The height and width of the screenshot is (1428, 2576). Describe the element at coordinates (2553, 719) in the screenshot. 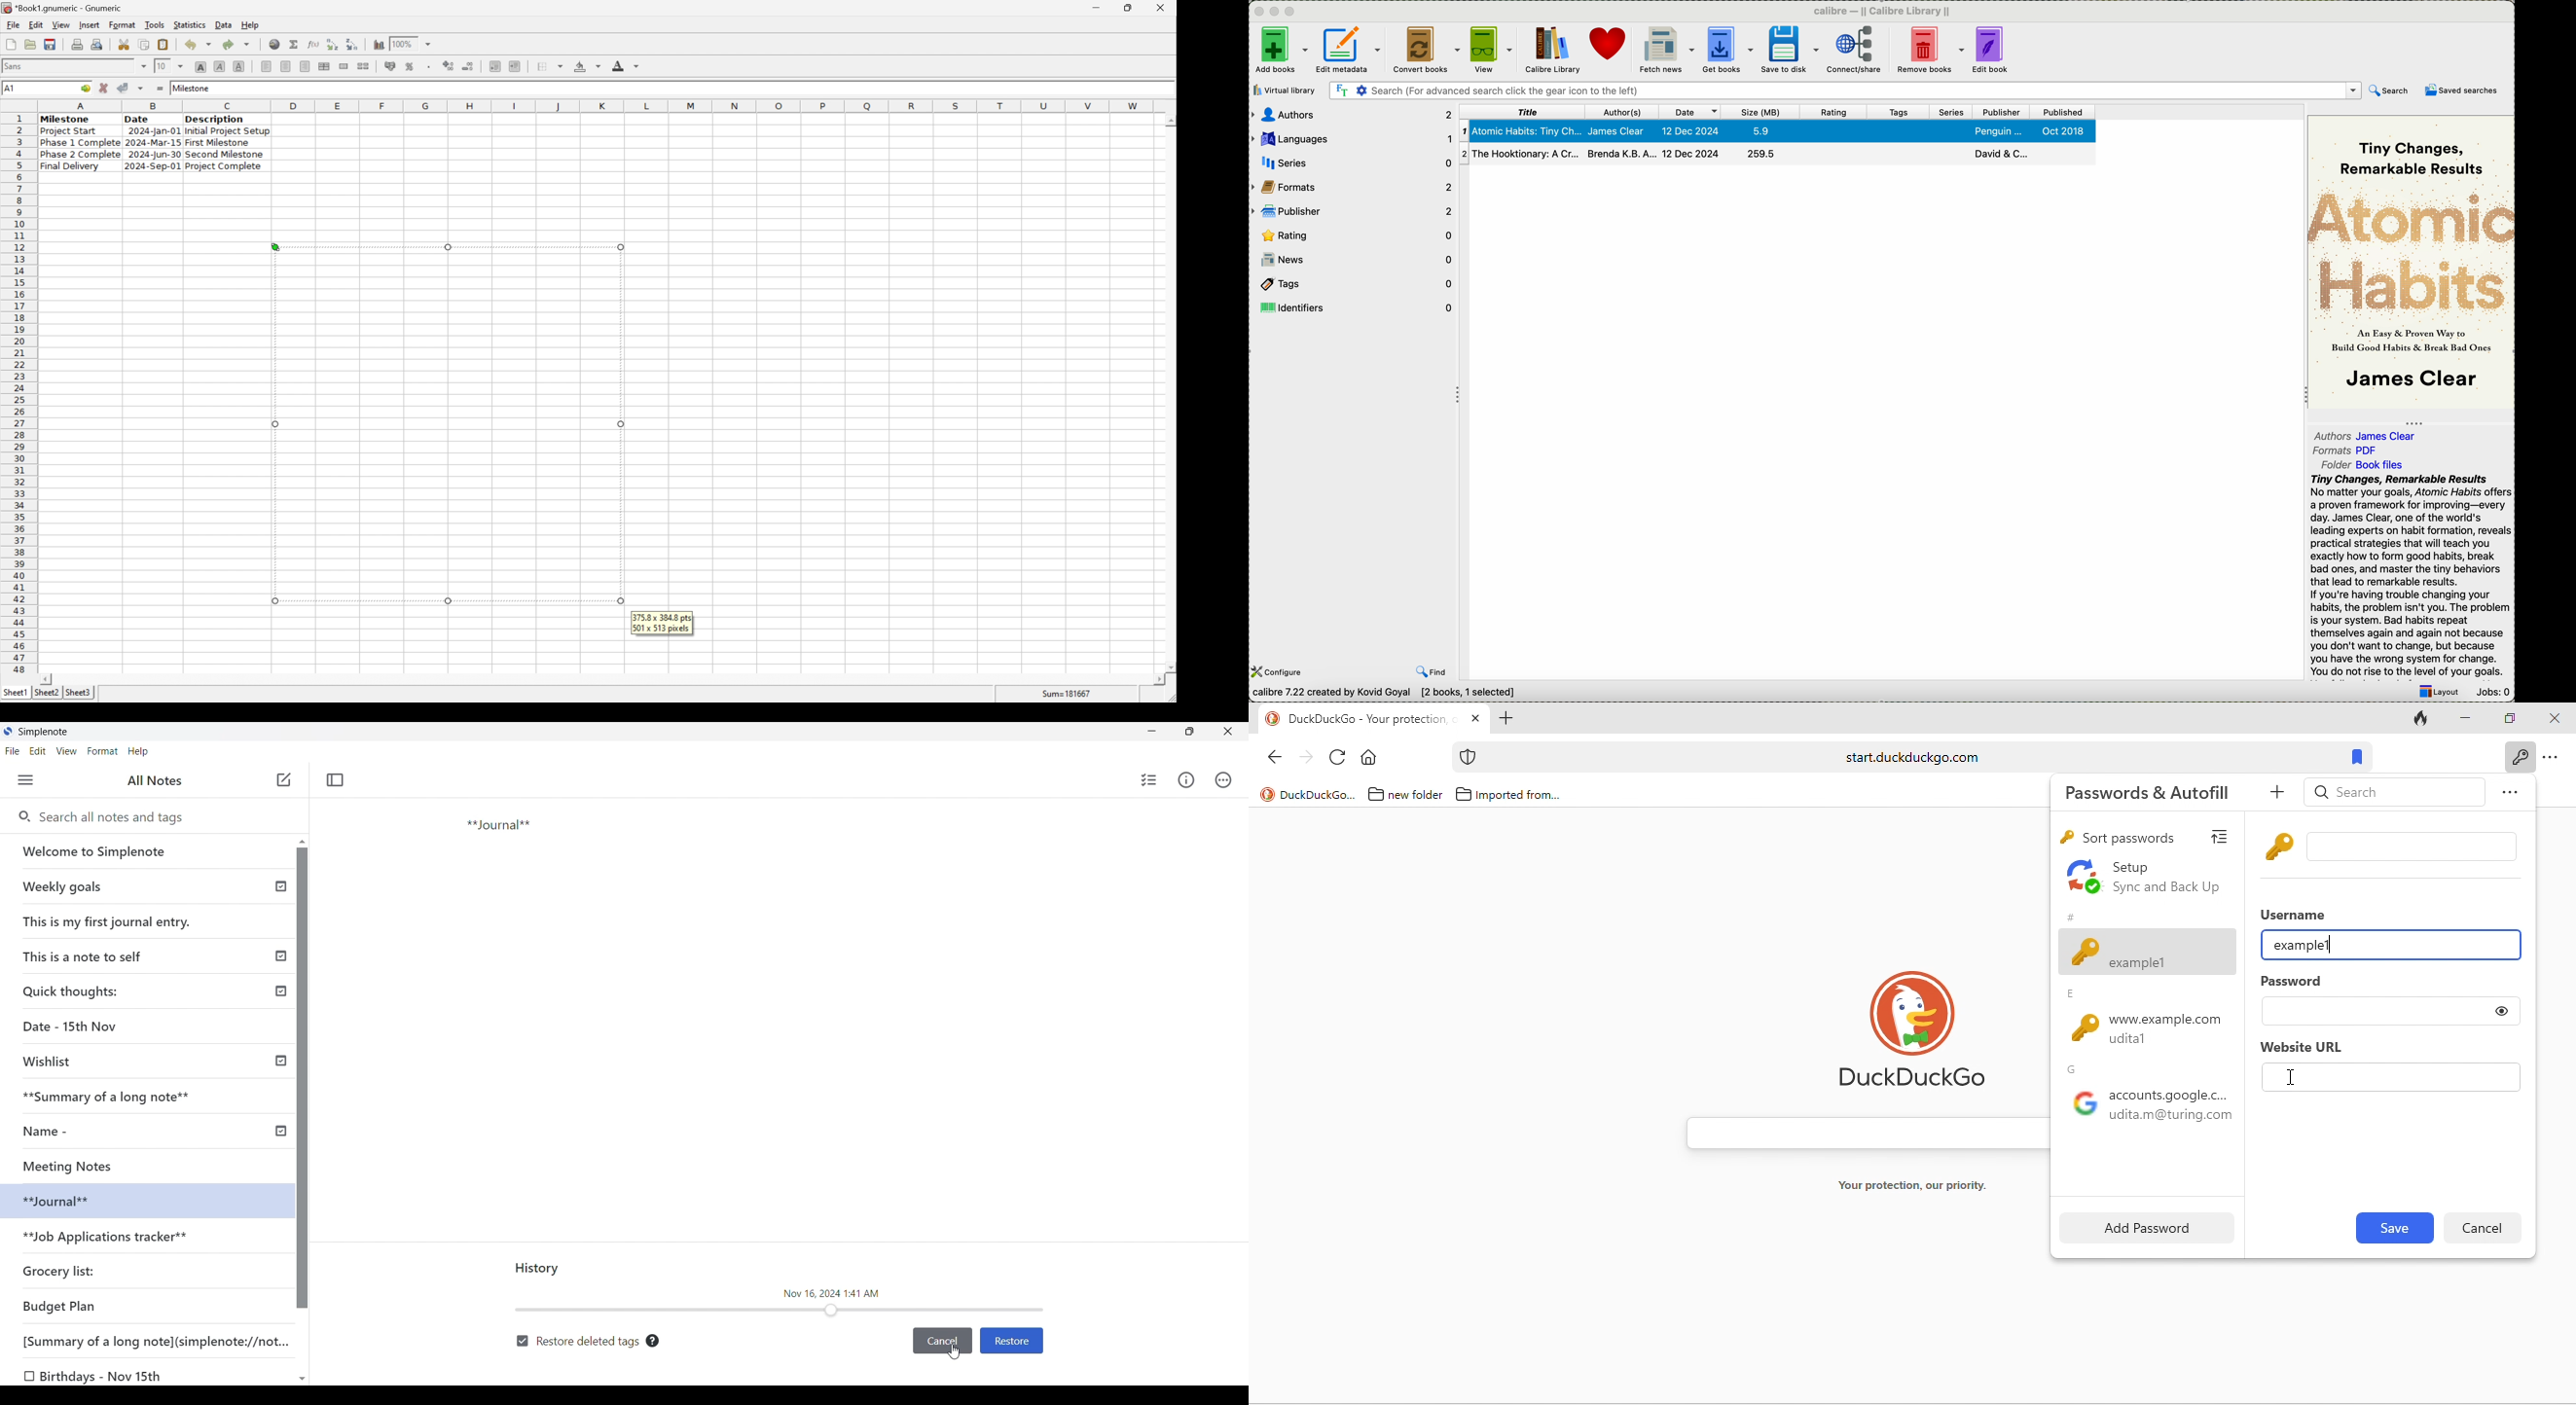

I see `close` at that location.